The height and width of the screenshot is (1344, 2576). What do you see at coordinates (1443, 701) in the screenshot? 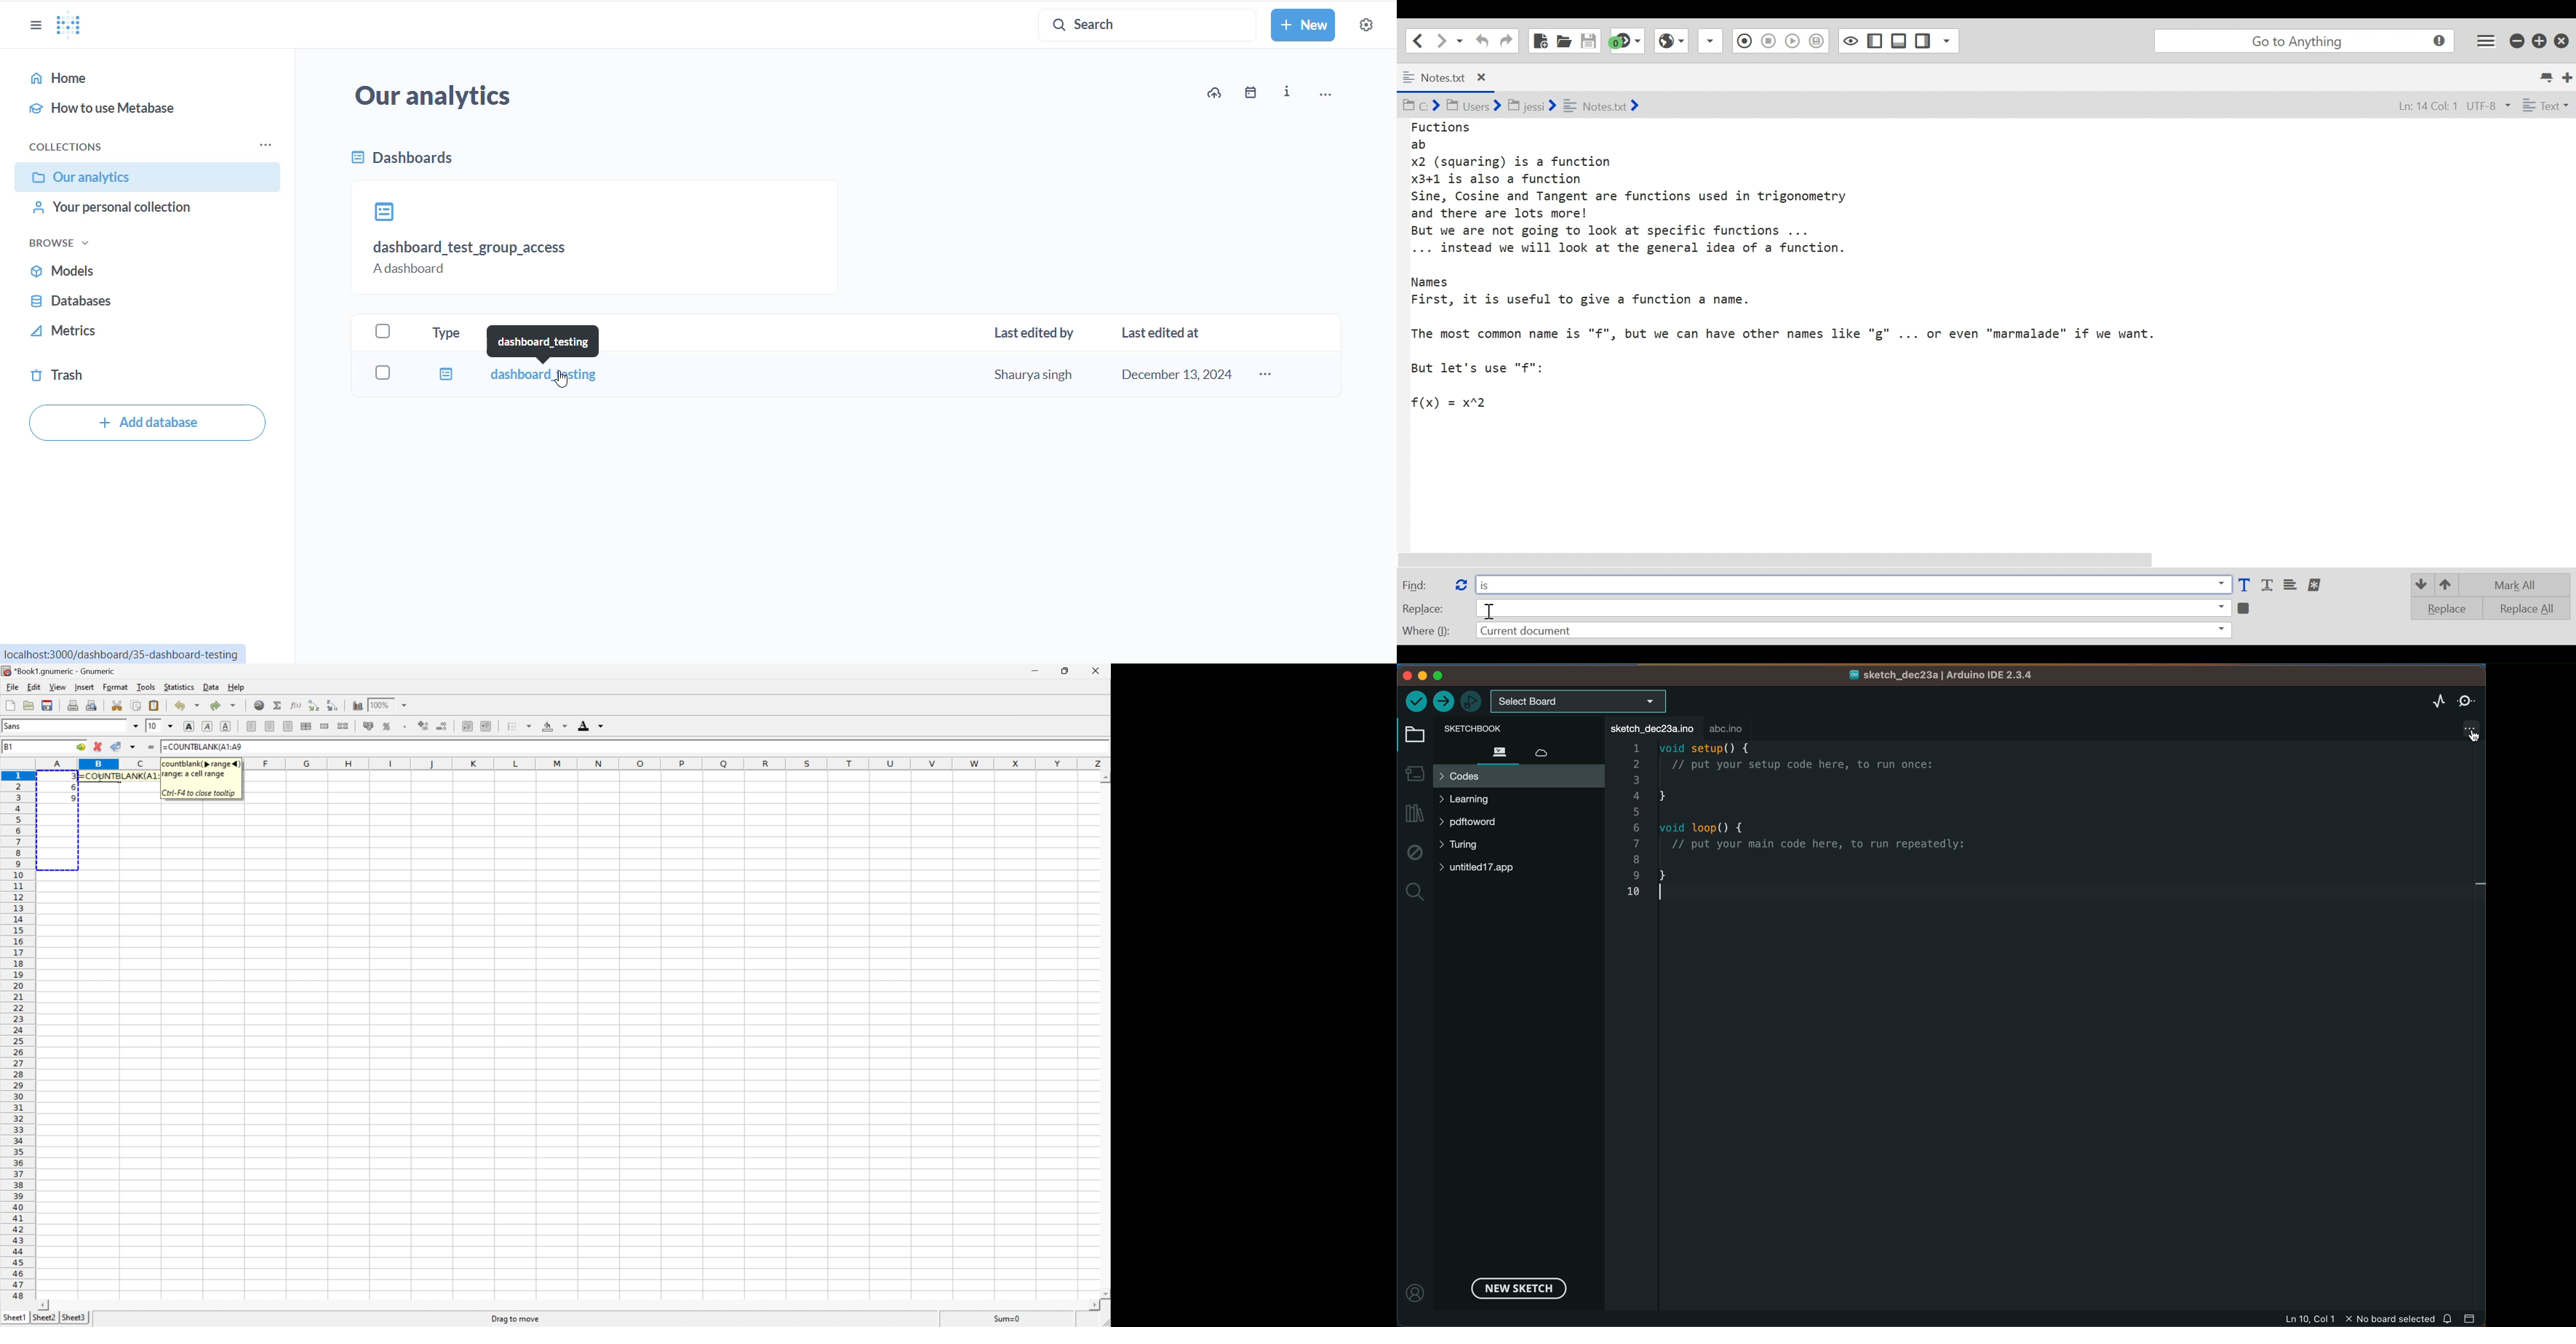
I see `upload` at bounding box center [1443, 701].